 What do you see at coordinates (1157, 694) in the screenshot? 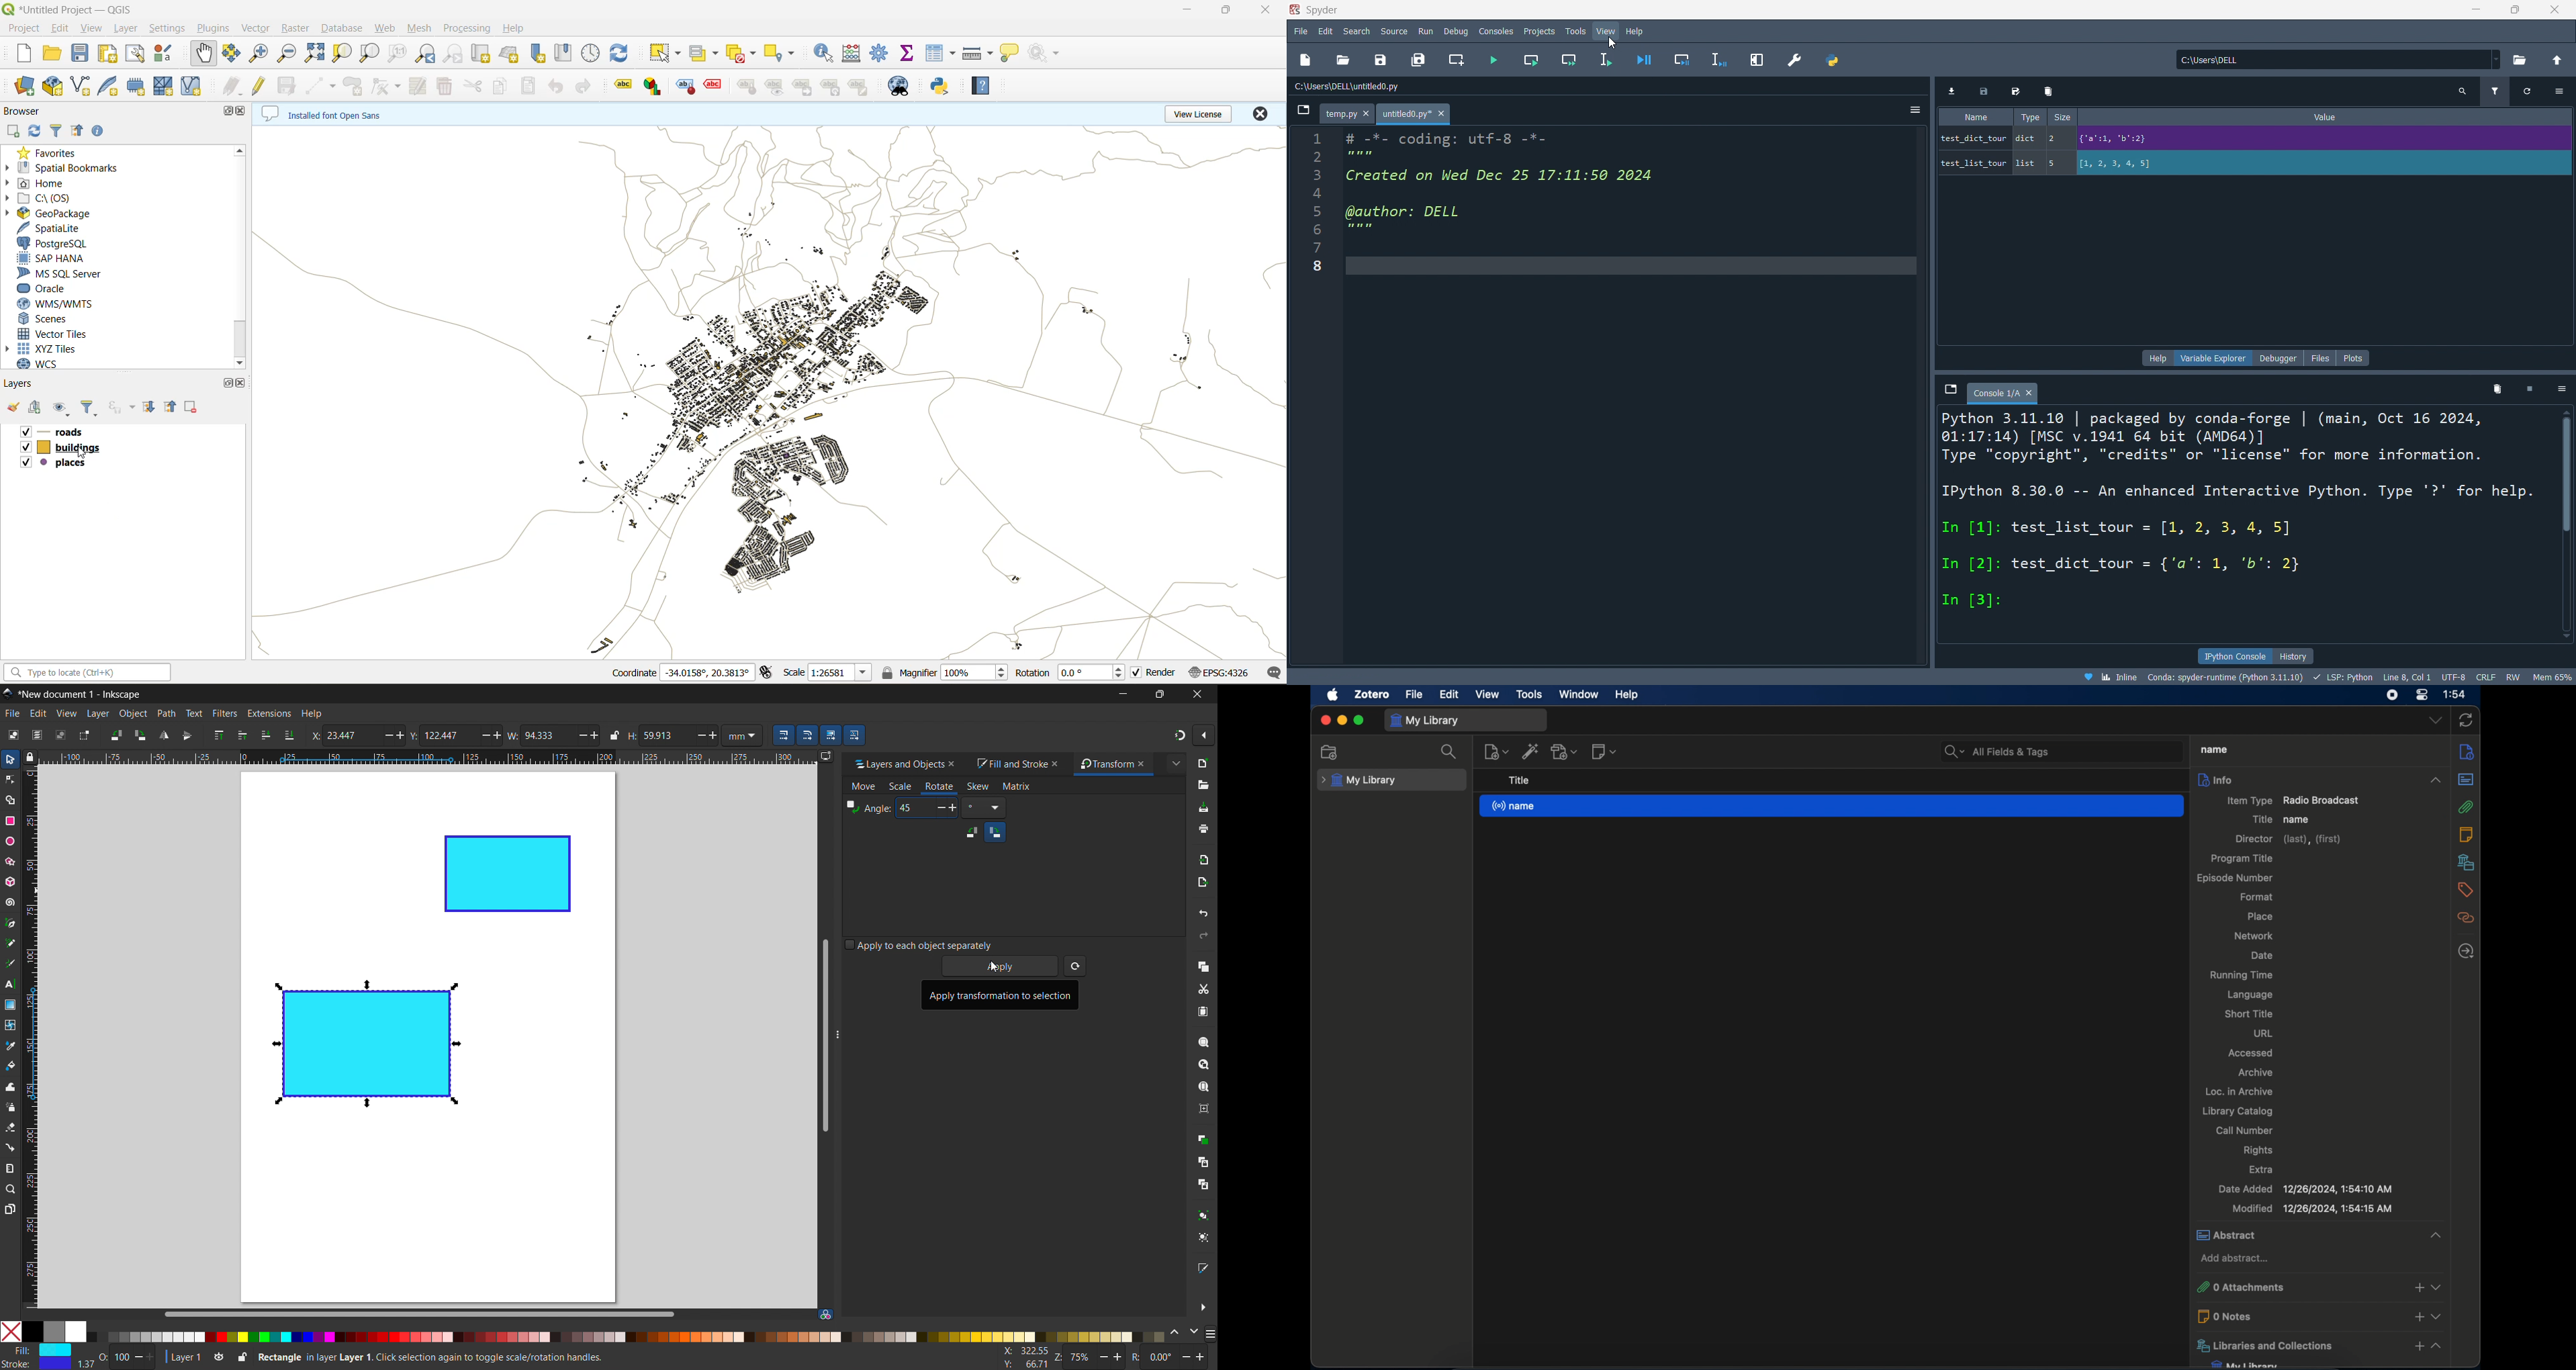
I see `maximize` at bounding box center [1157, 694].